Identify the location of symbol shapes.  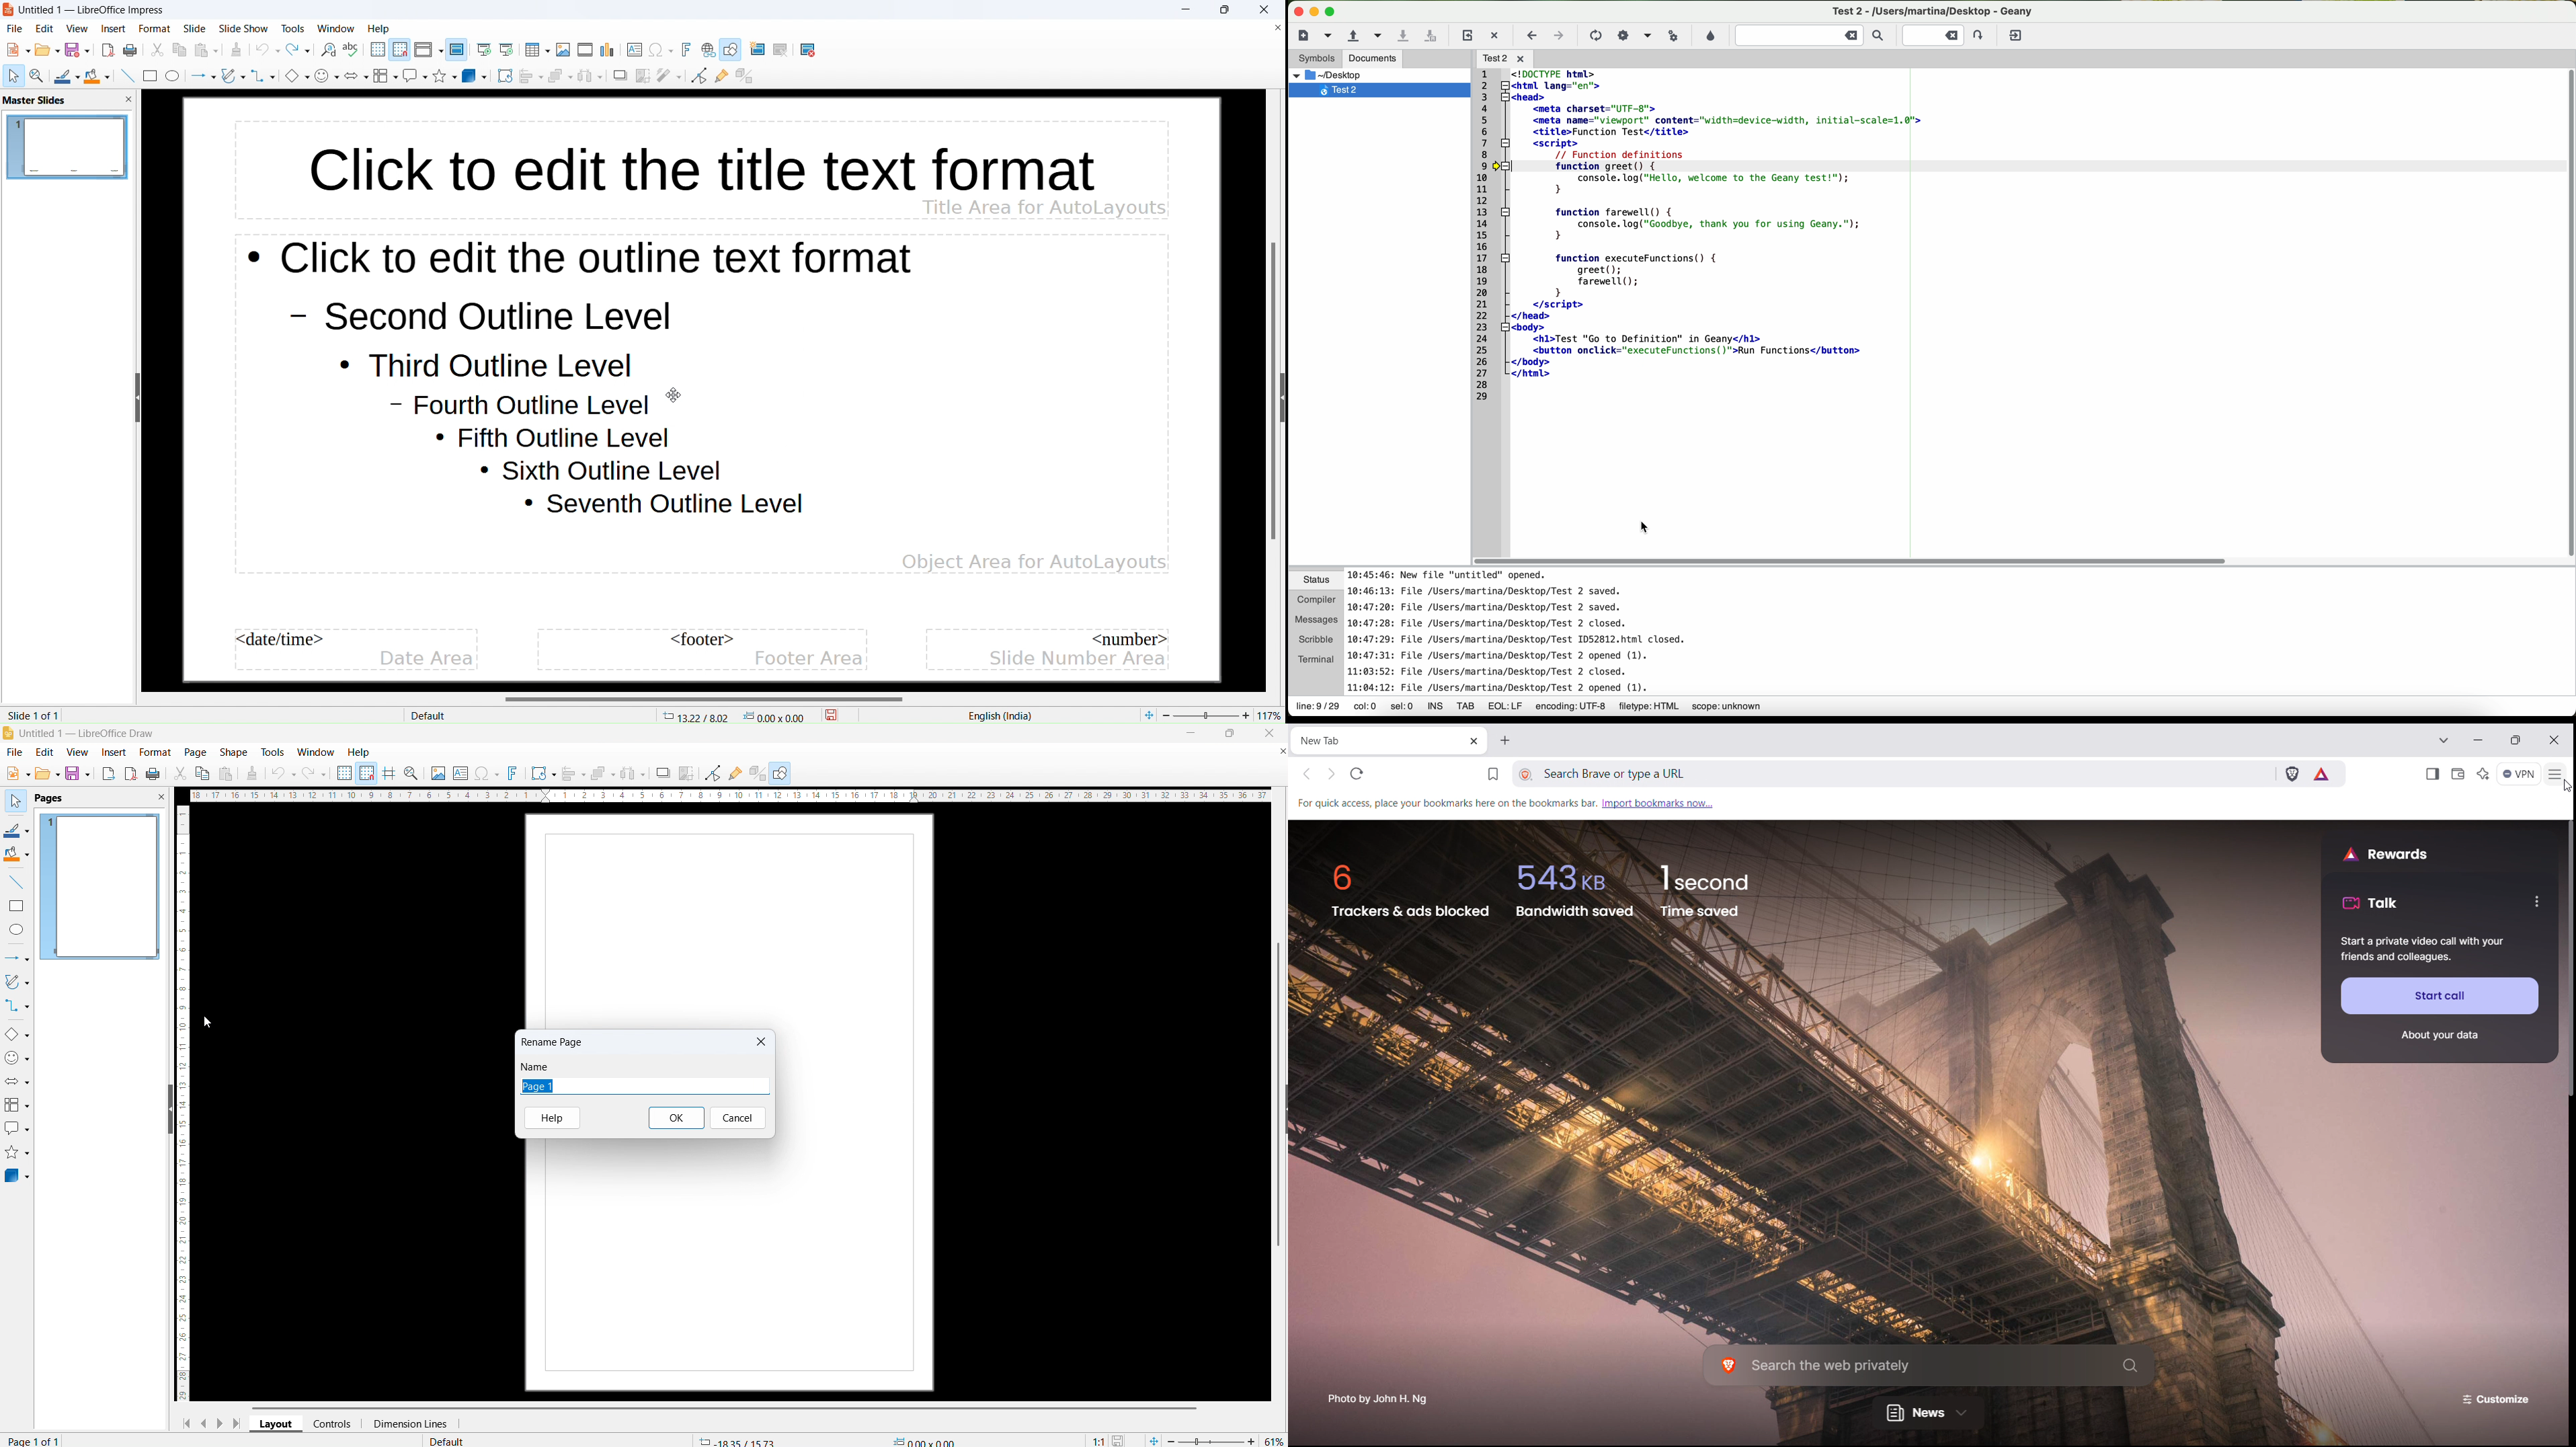
(327, 76).